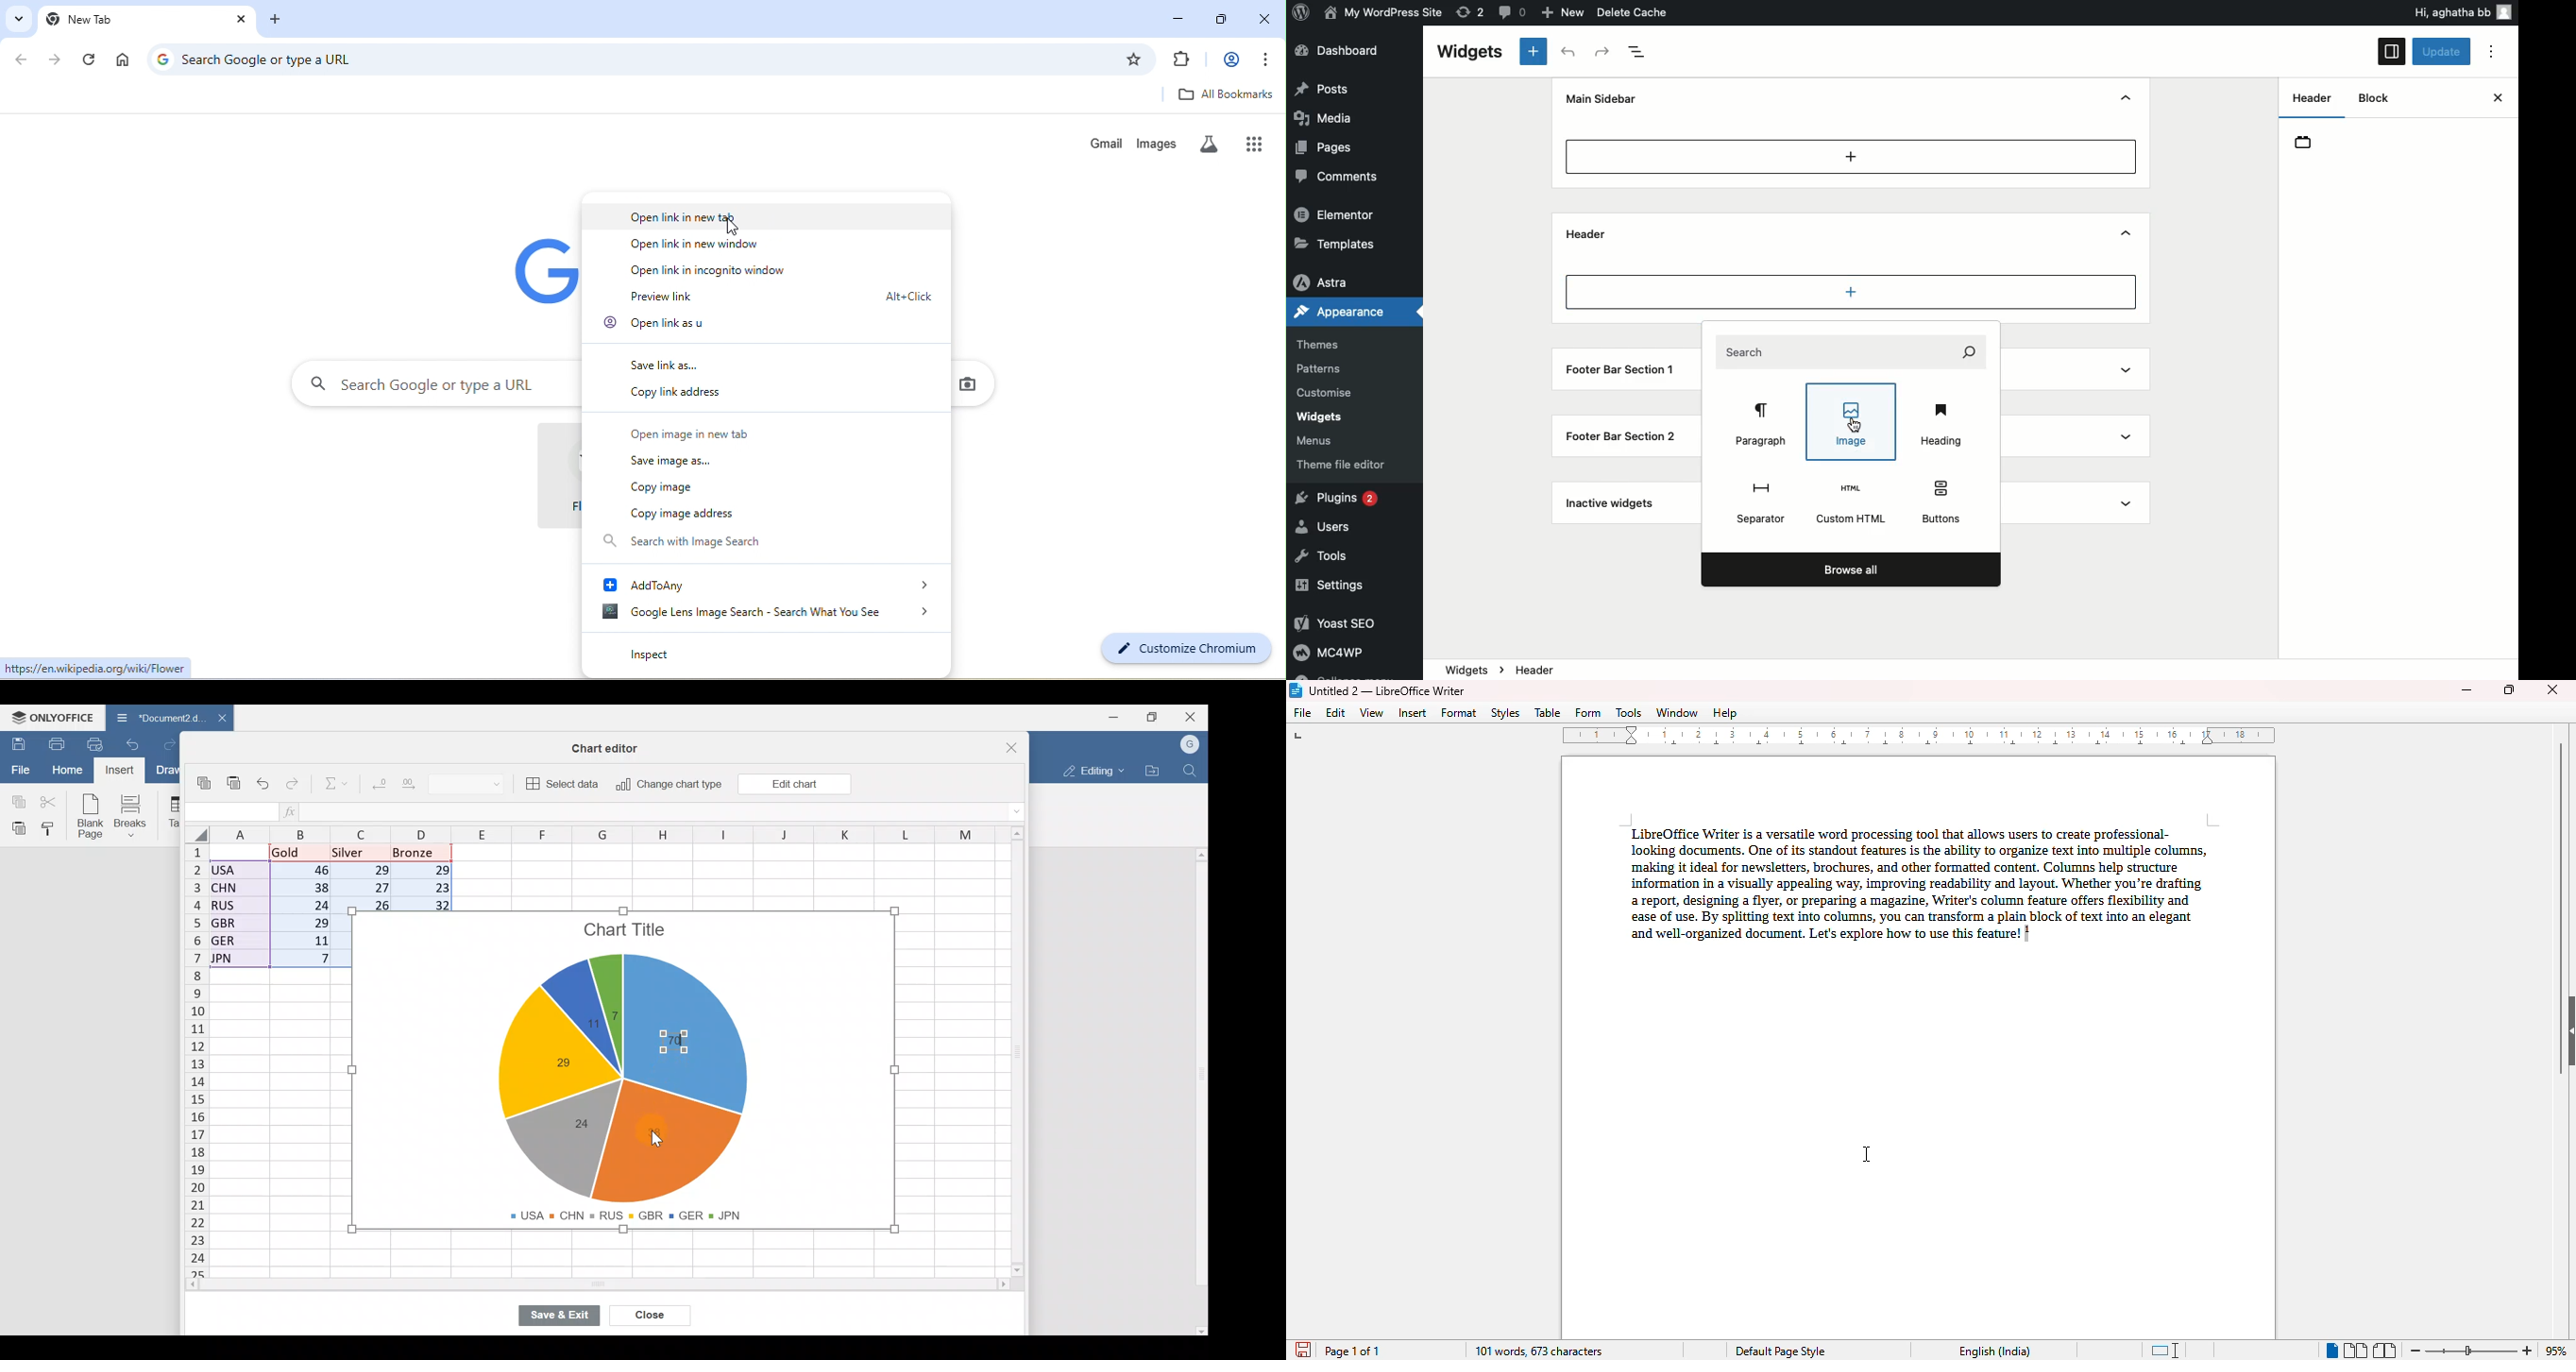 The height and width of the screenshot is (1372, 2576). Describe the element at coordinates (2330, 1351) in the screenshot. I see `single-page view` at that location.